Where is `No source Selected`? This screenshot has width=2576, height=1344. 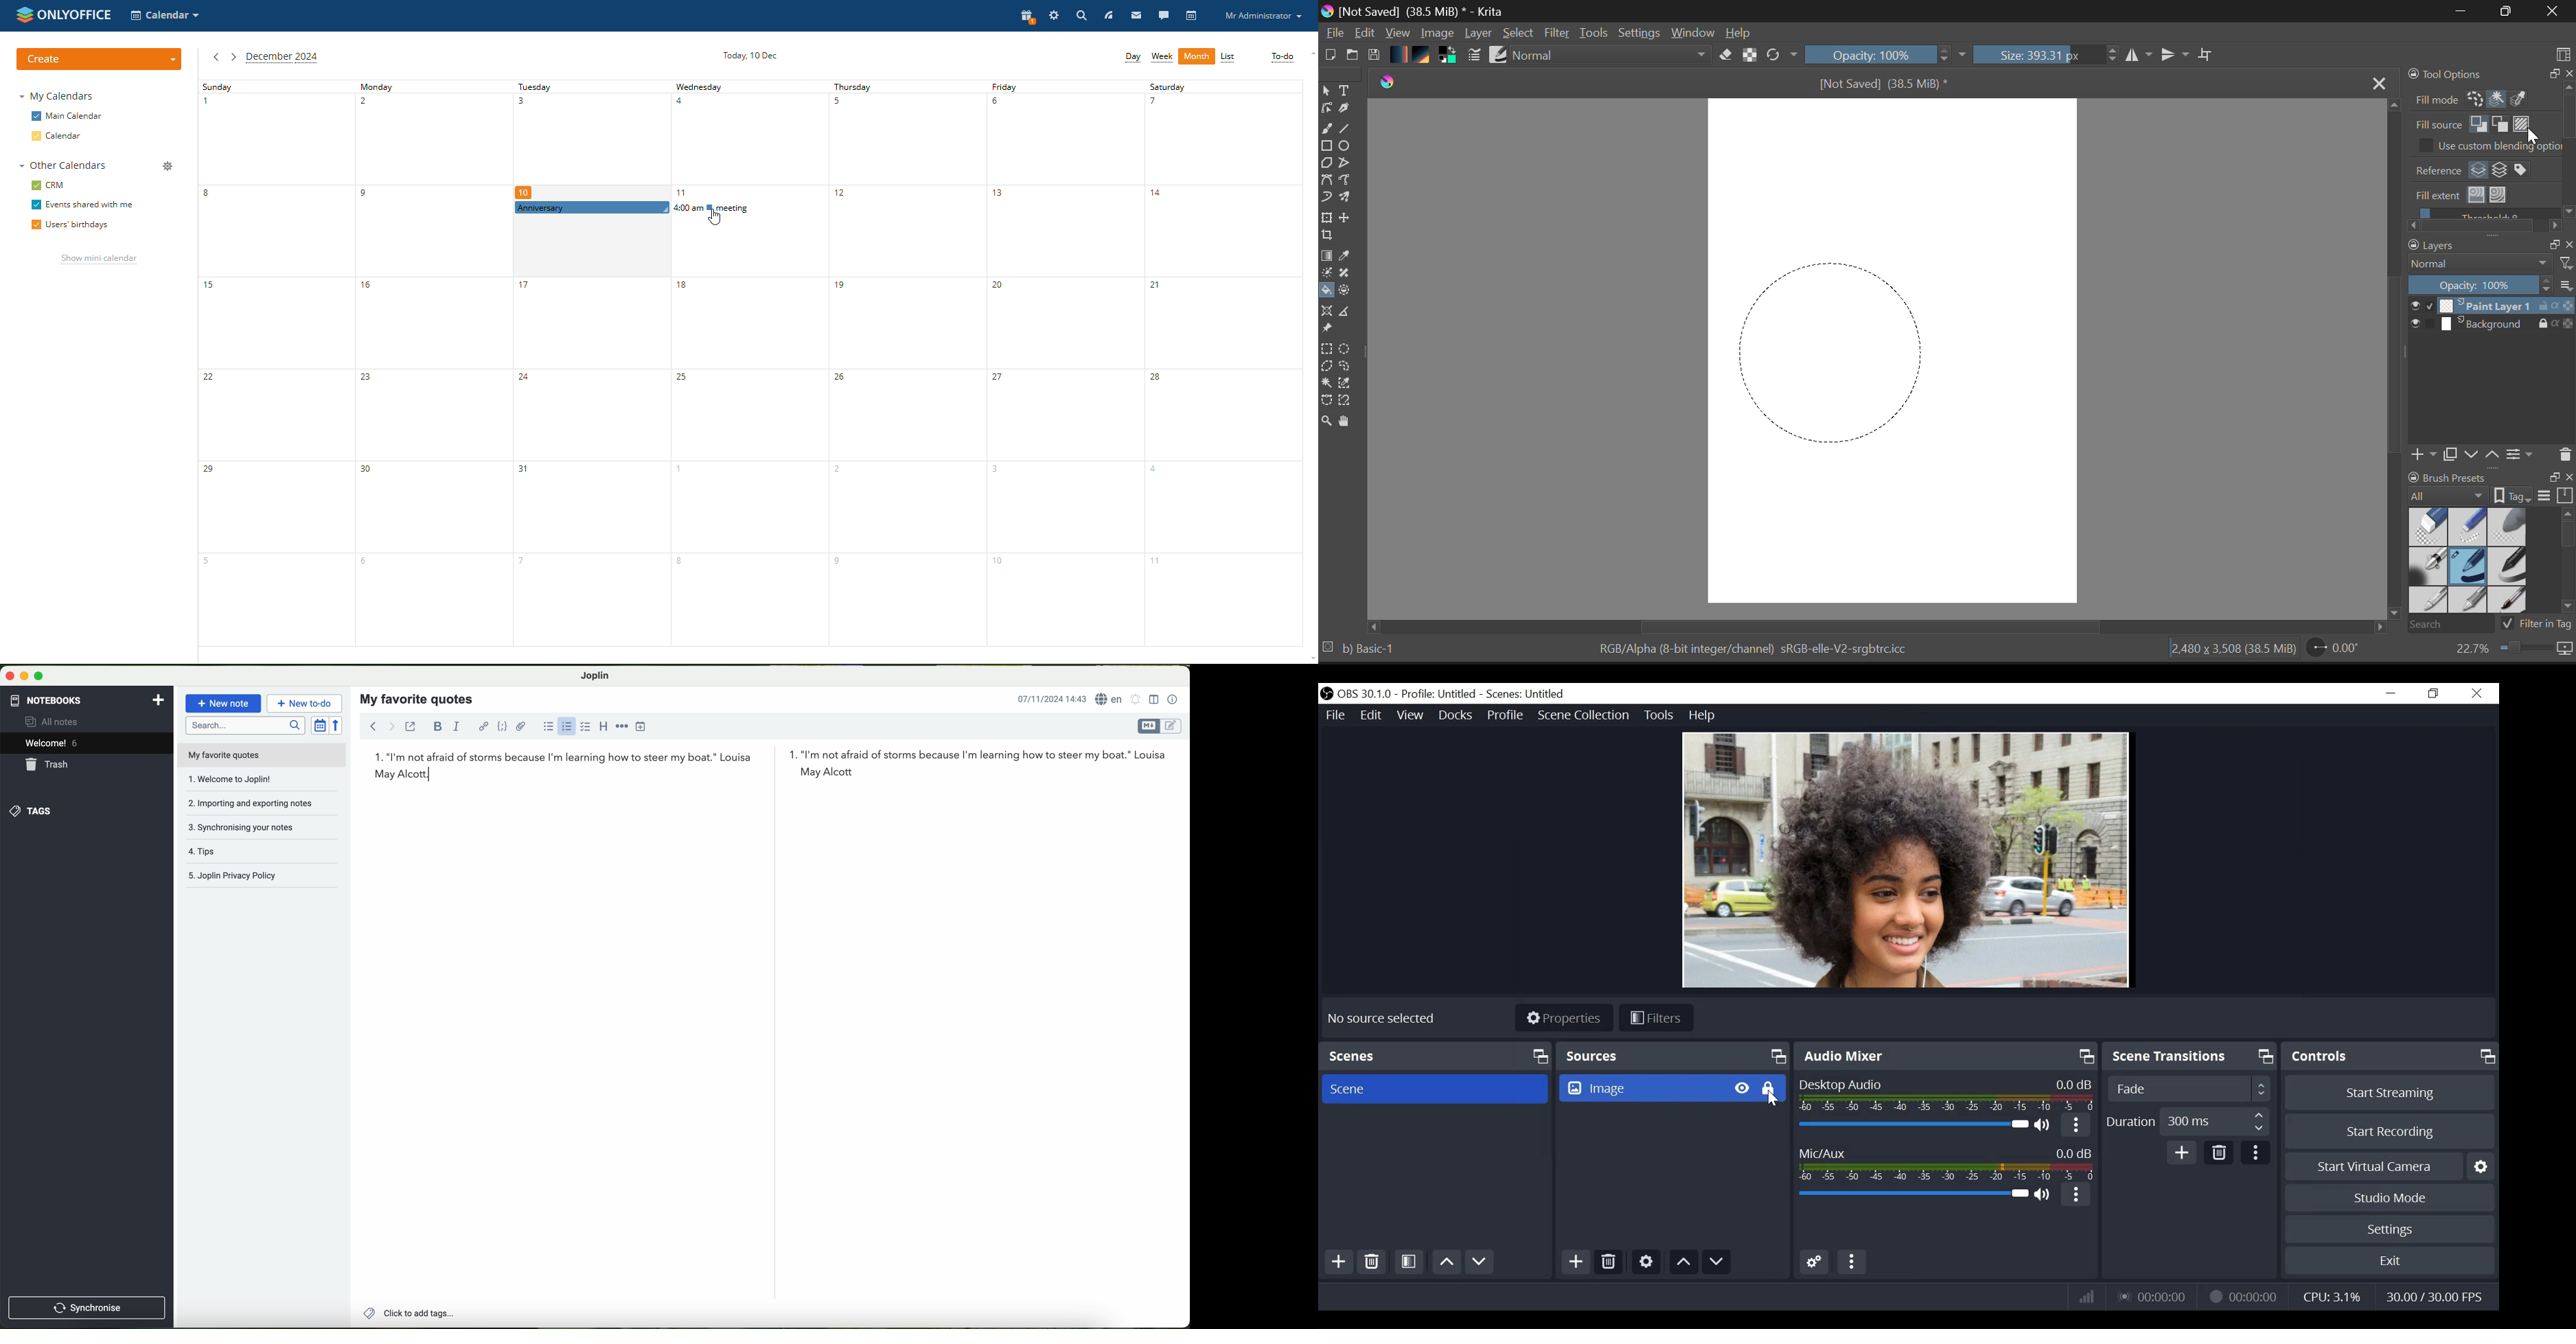
No source Selected is located at coordinates (1379, 1019).